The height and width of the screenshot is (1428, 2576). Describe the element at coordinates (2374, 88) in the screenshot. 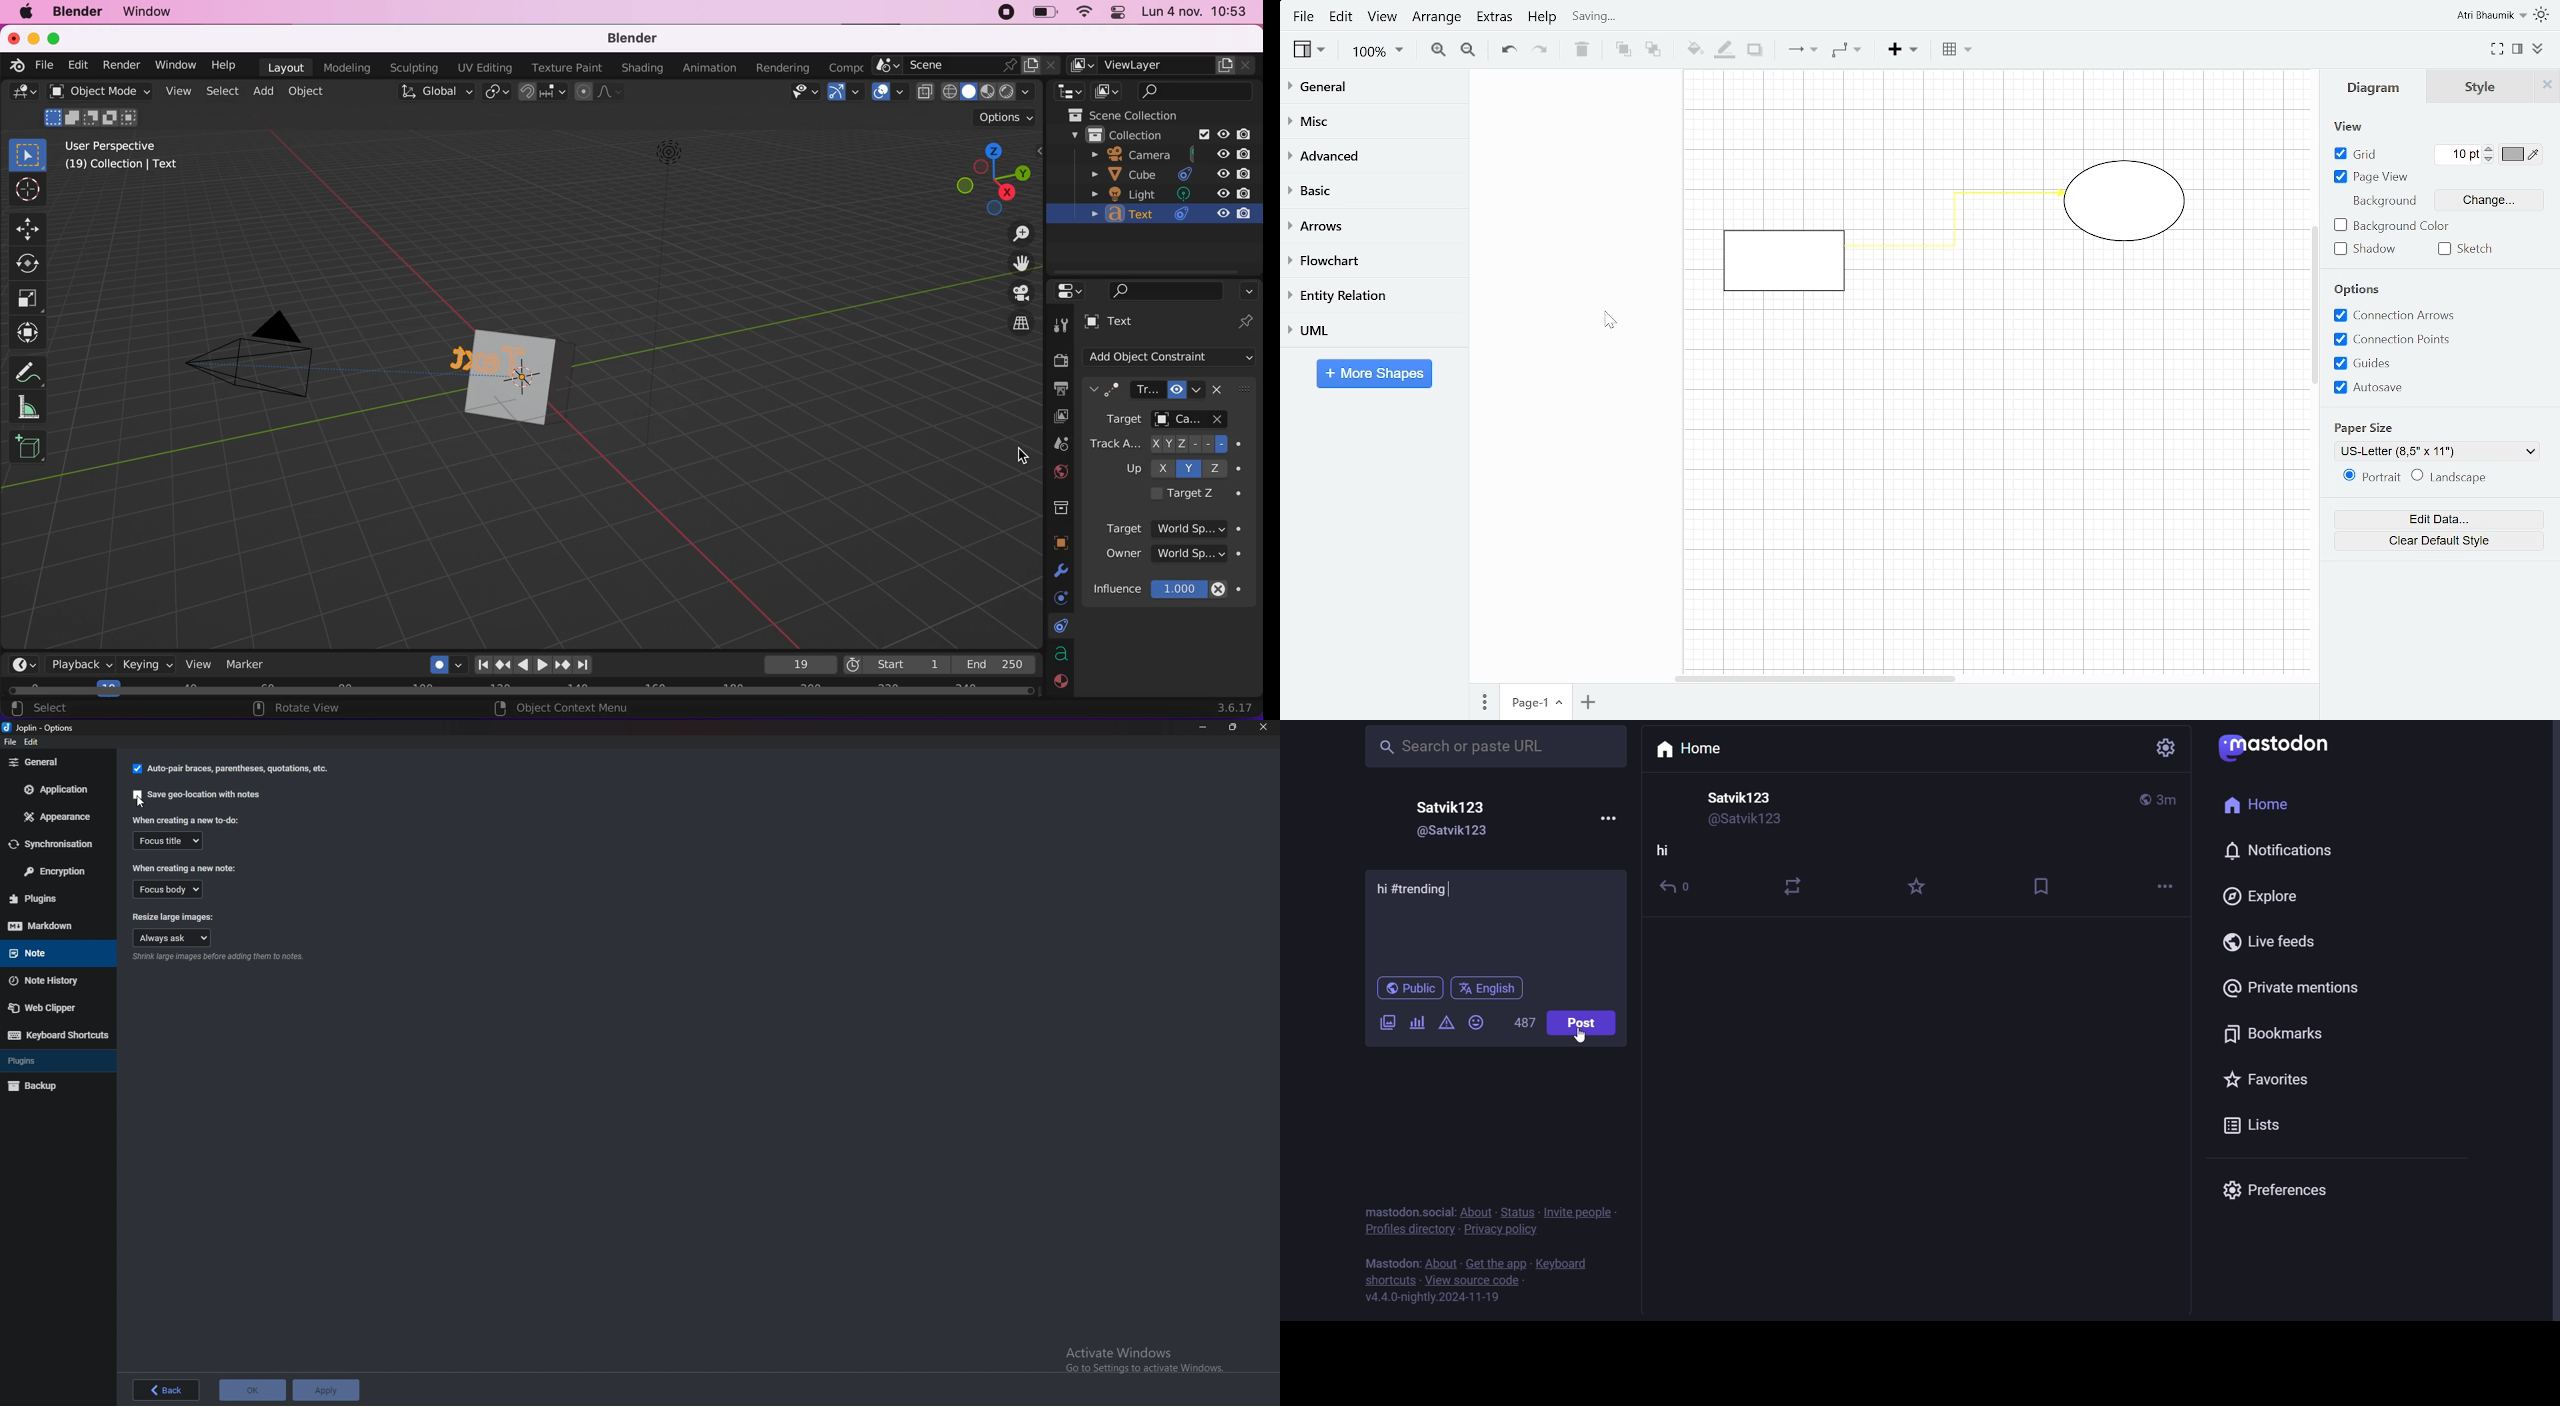

I see `Diagram` at that location.